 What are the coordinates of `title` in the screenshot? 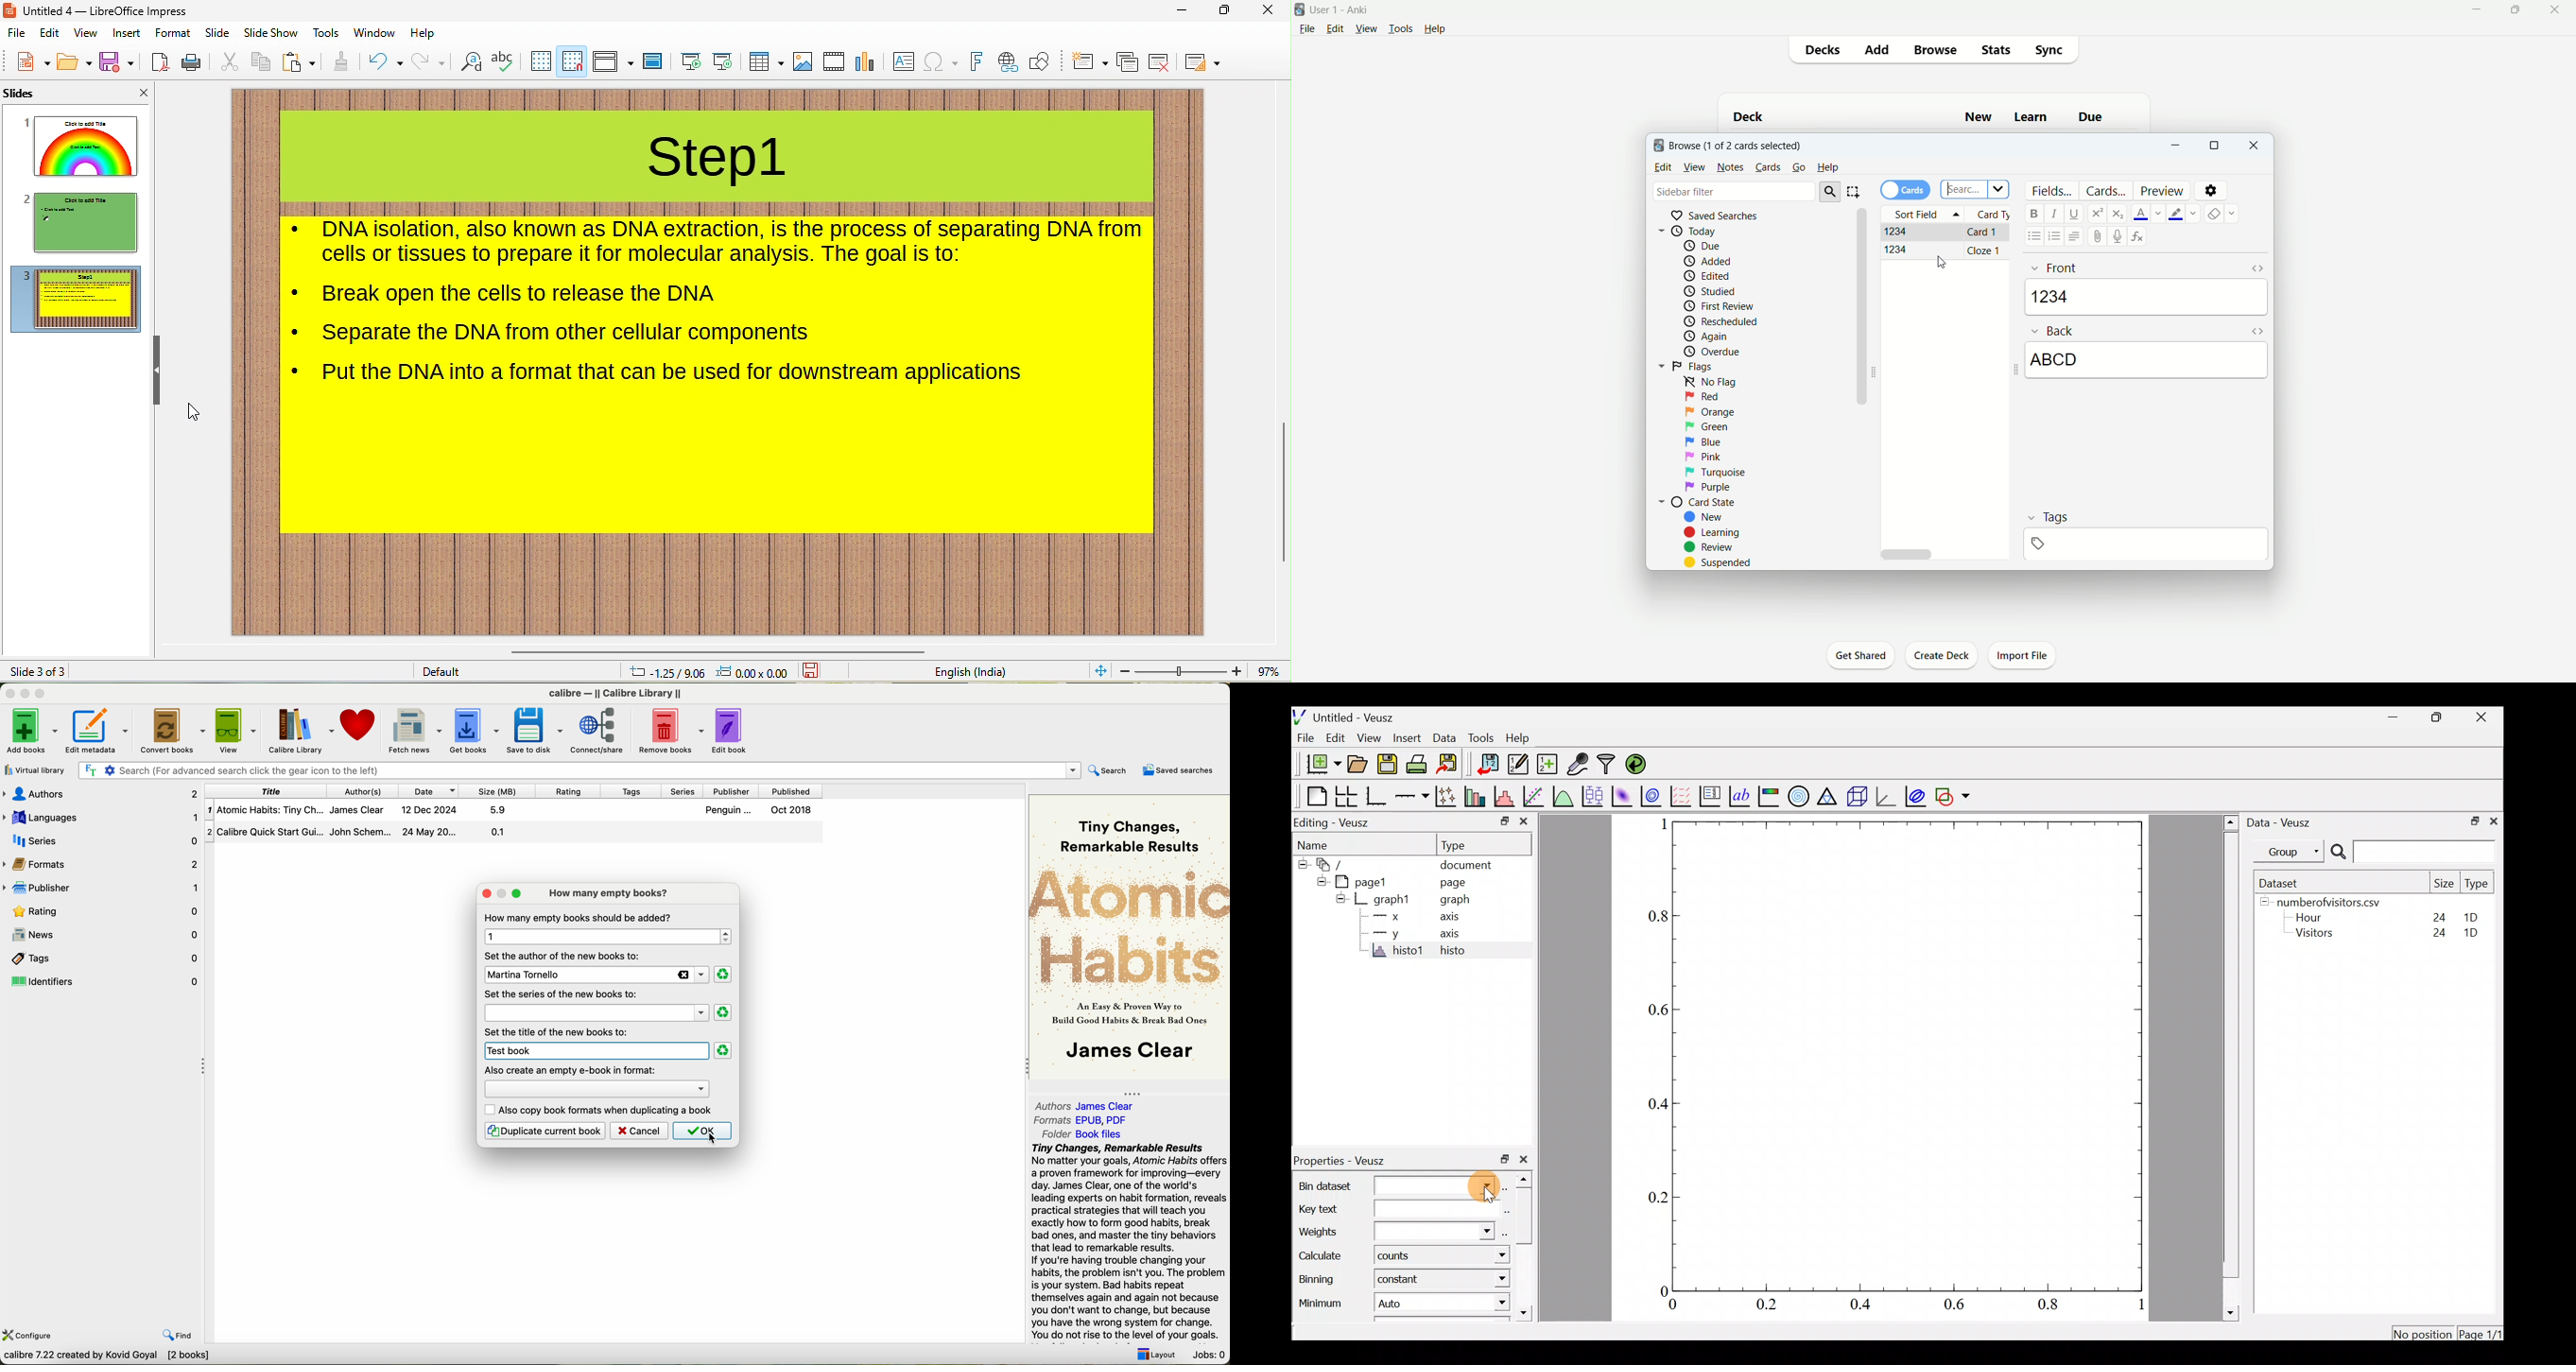 It's located at (718, 162).